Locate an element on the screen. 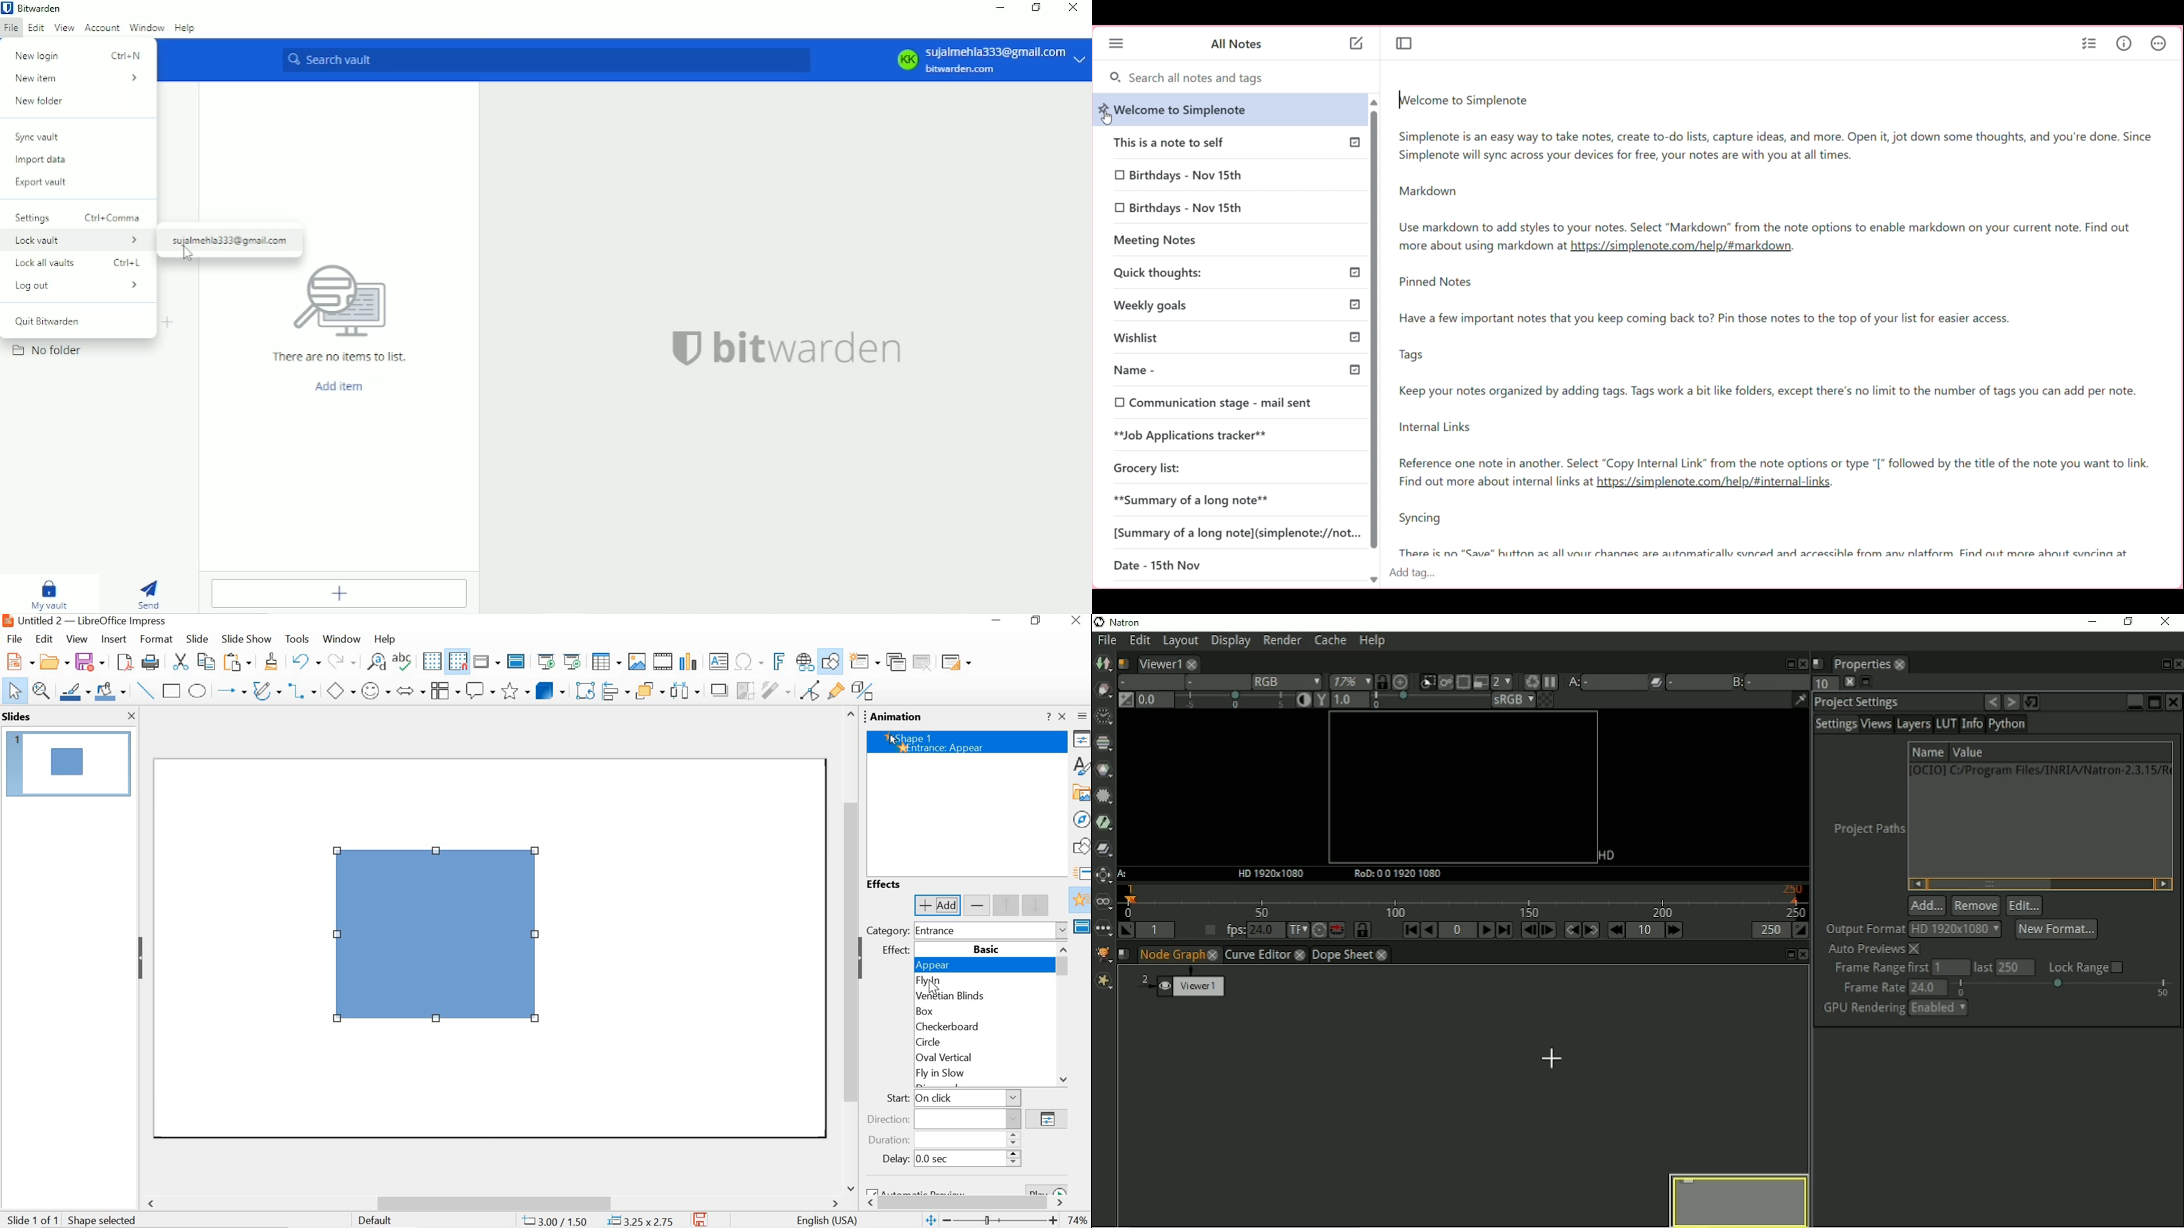 The width and height of the screenshot is (2184, 1232). Move up is located at coordinates (851, 715).